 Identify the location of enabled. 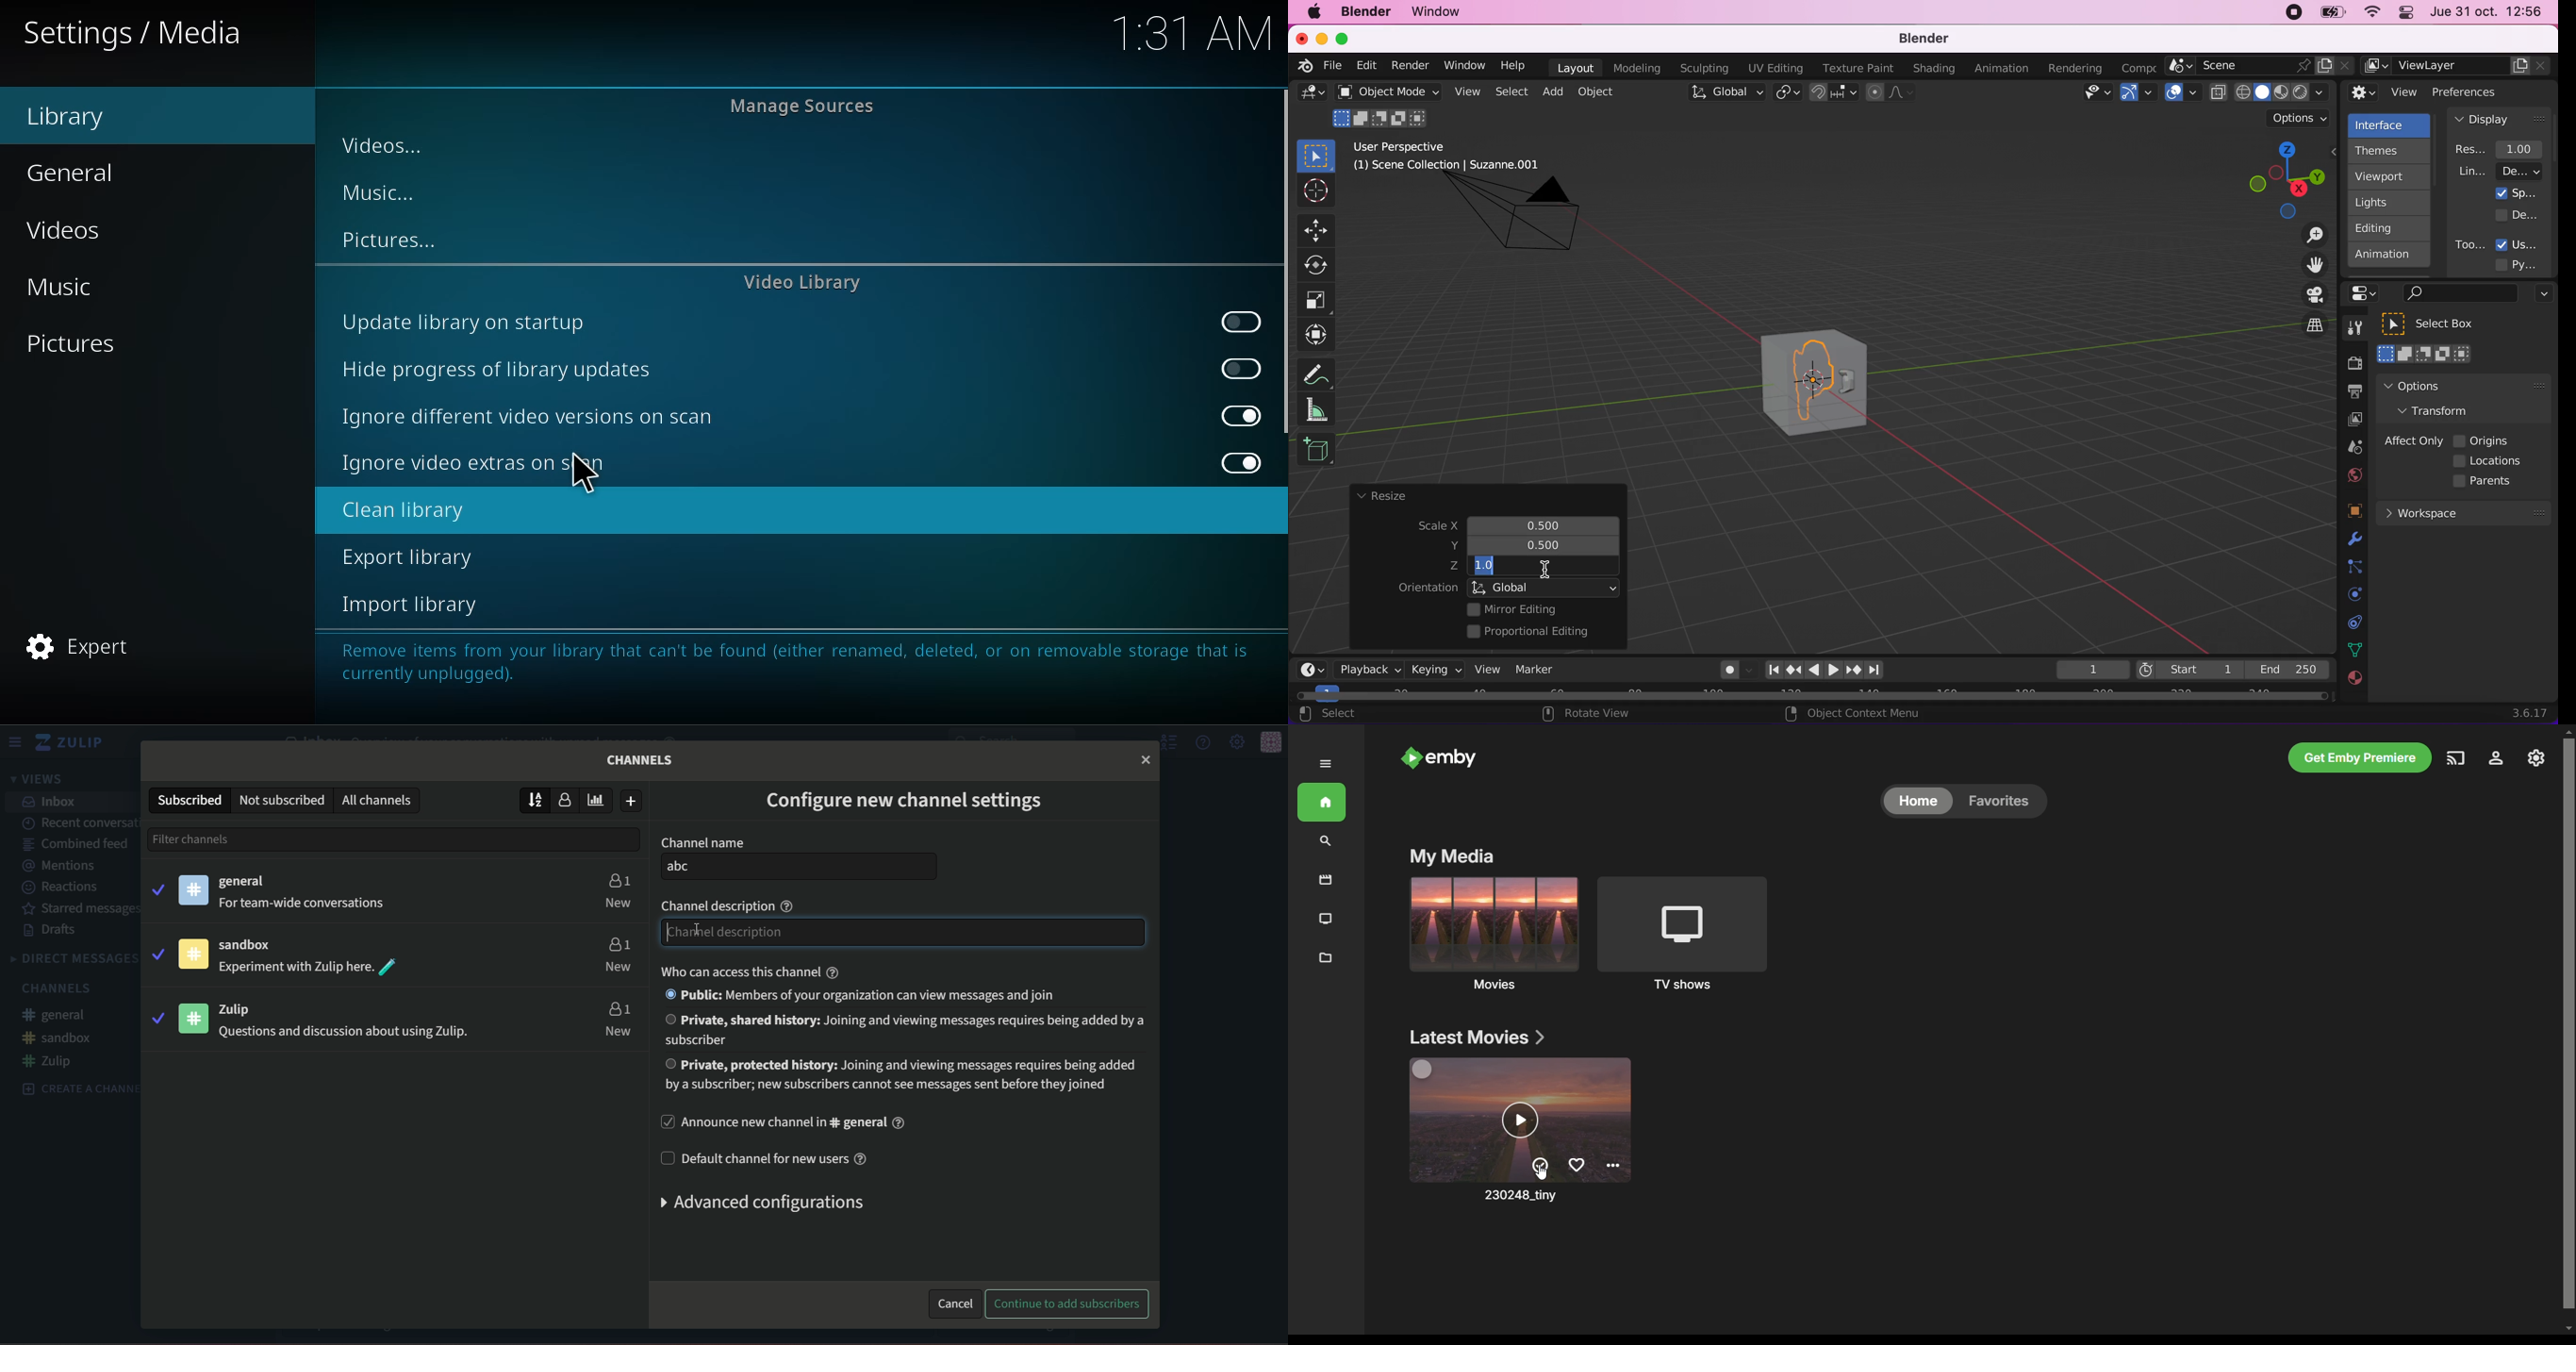
(1241, 416).